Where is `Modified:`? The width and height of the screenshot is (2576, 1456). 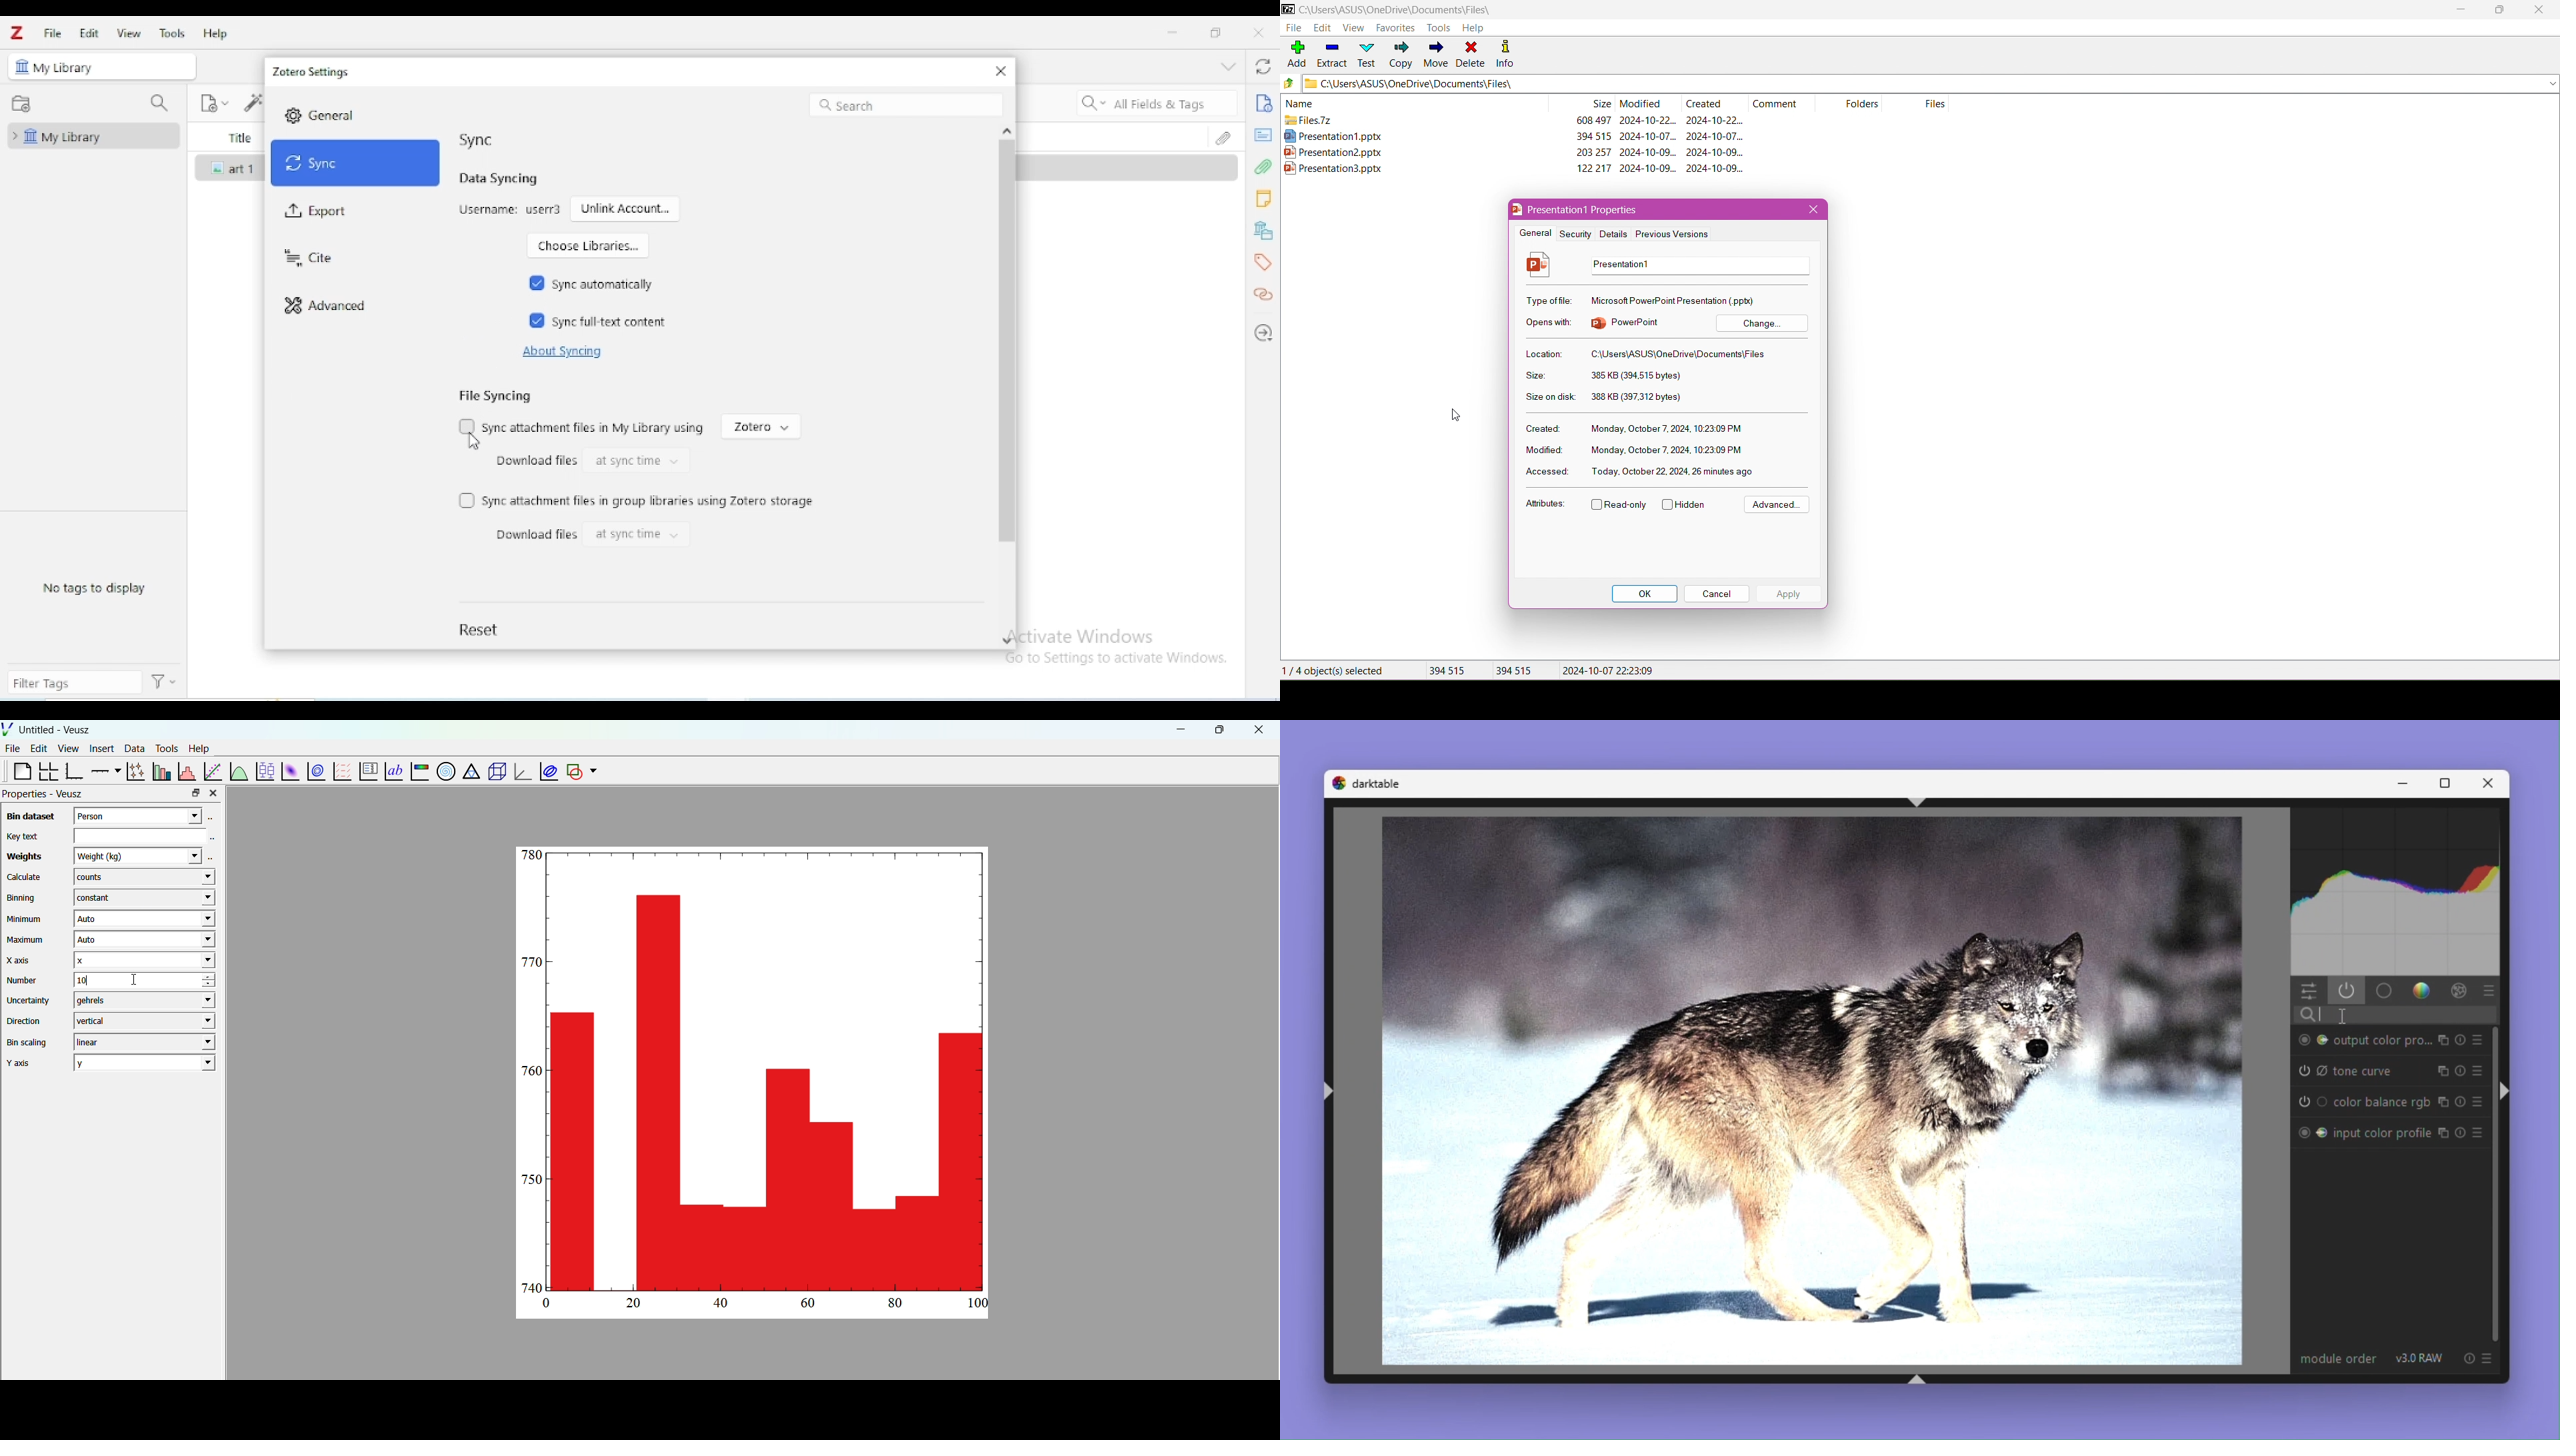
Modified: is located at coordinates (1541, 452).